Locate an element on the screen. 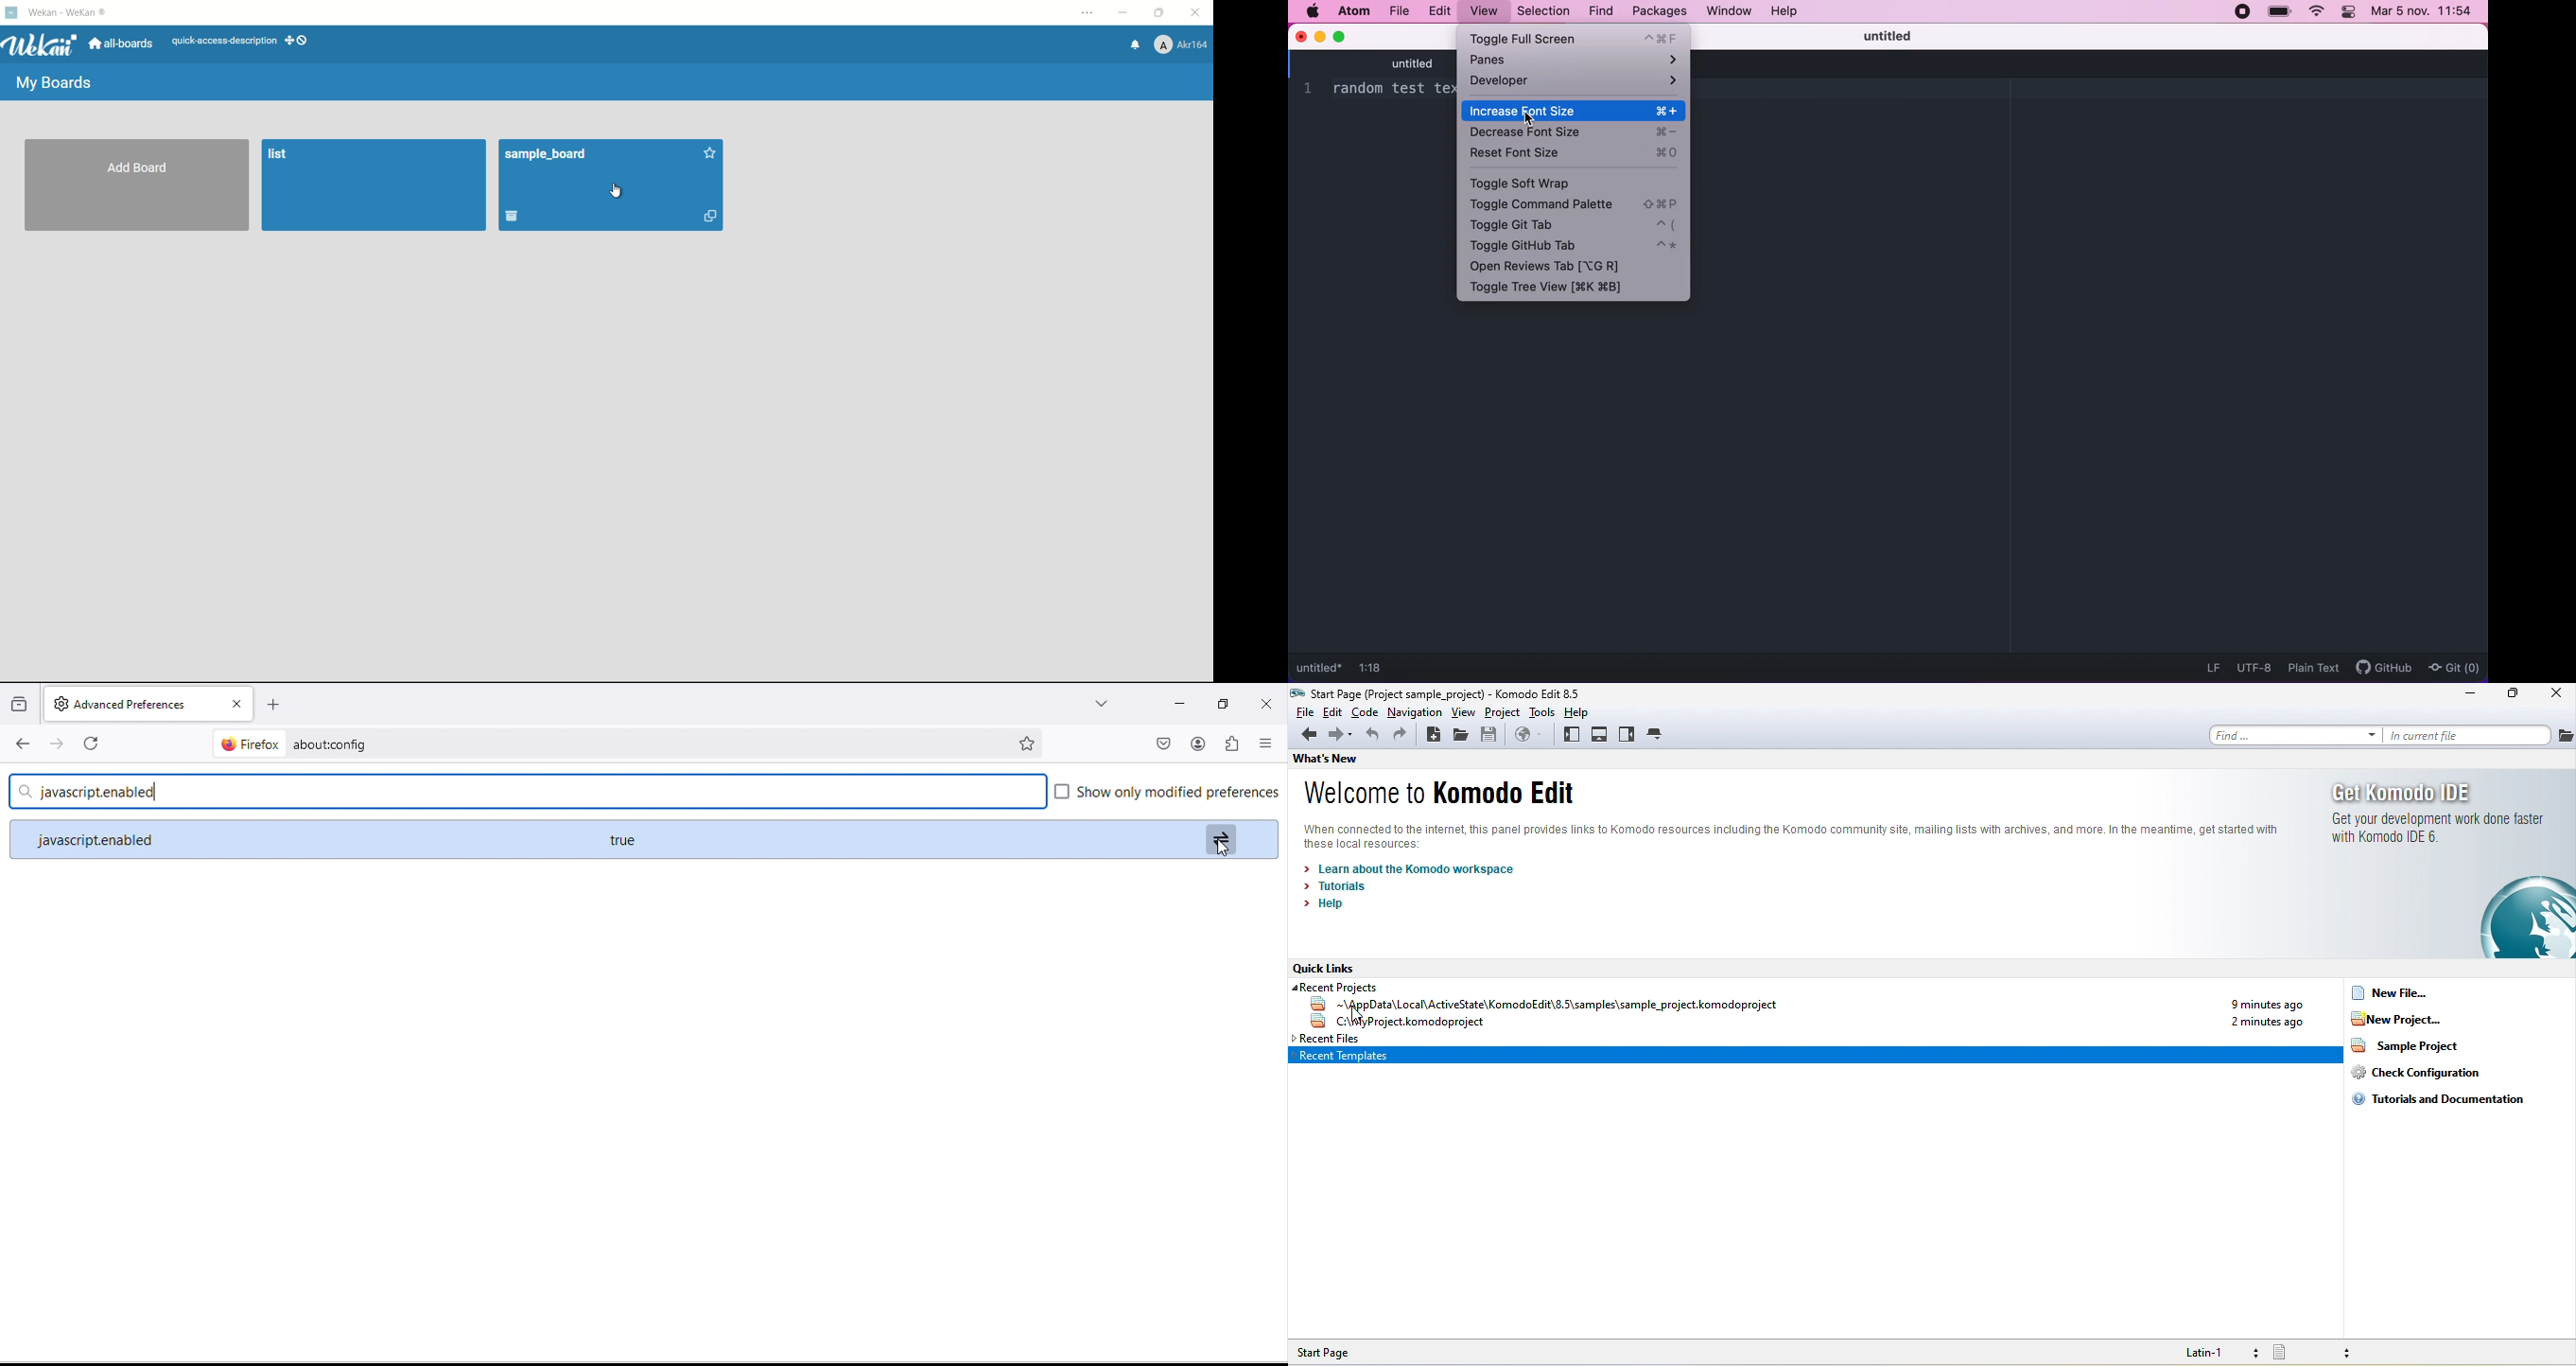  panes is located at coordinates (1575, 61).